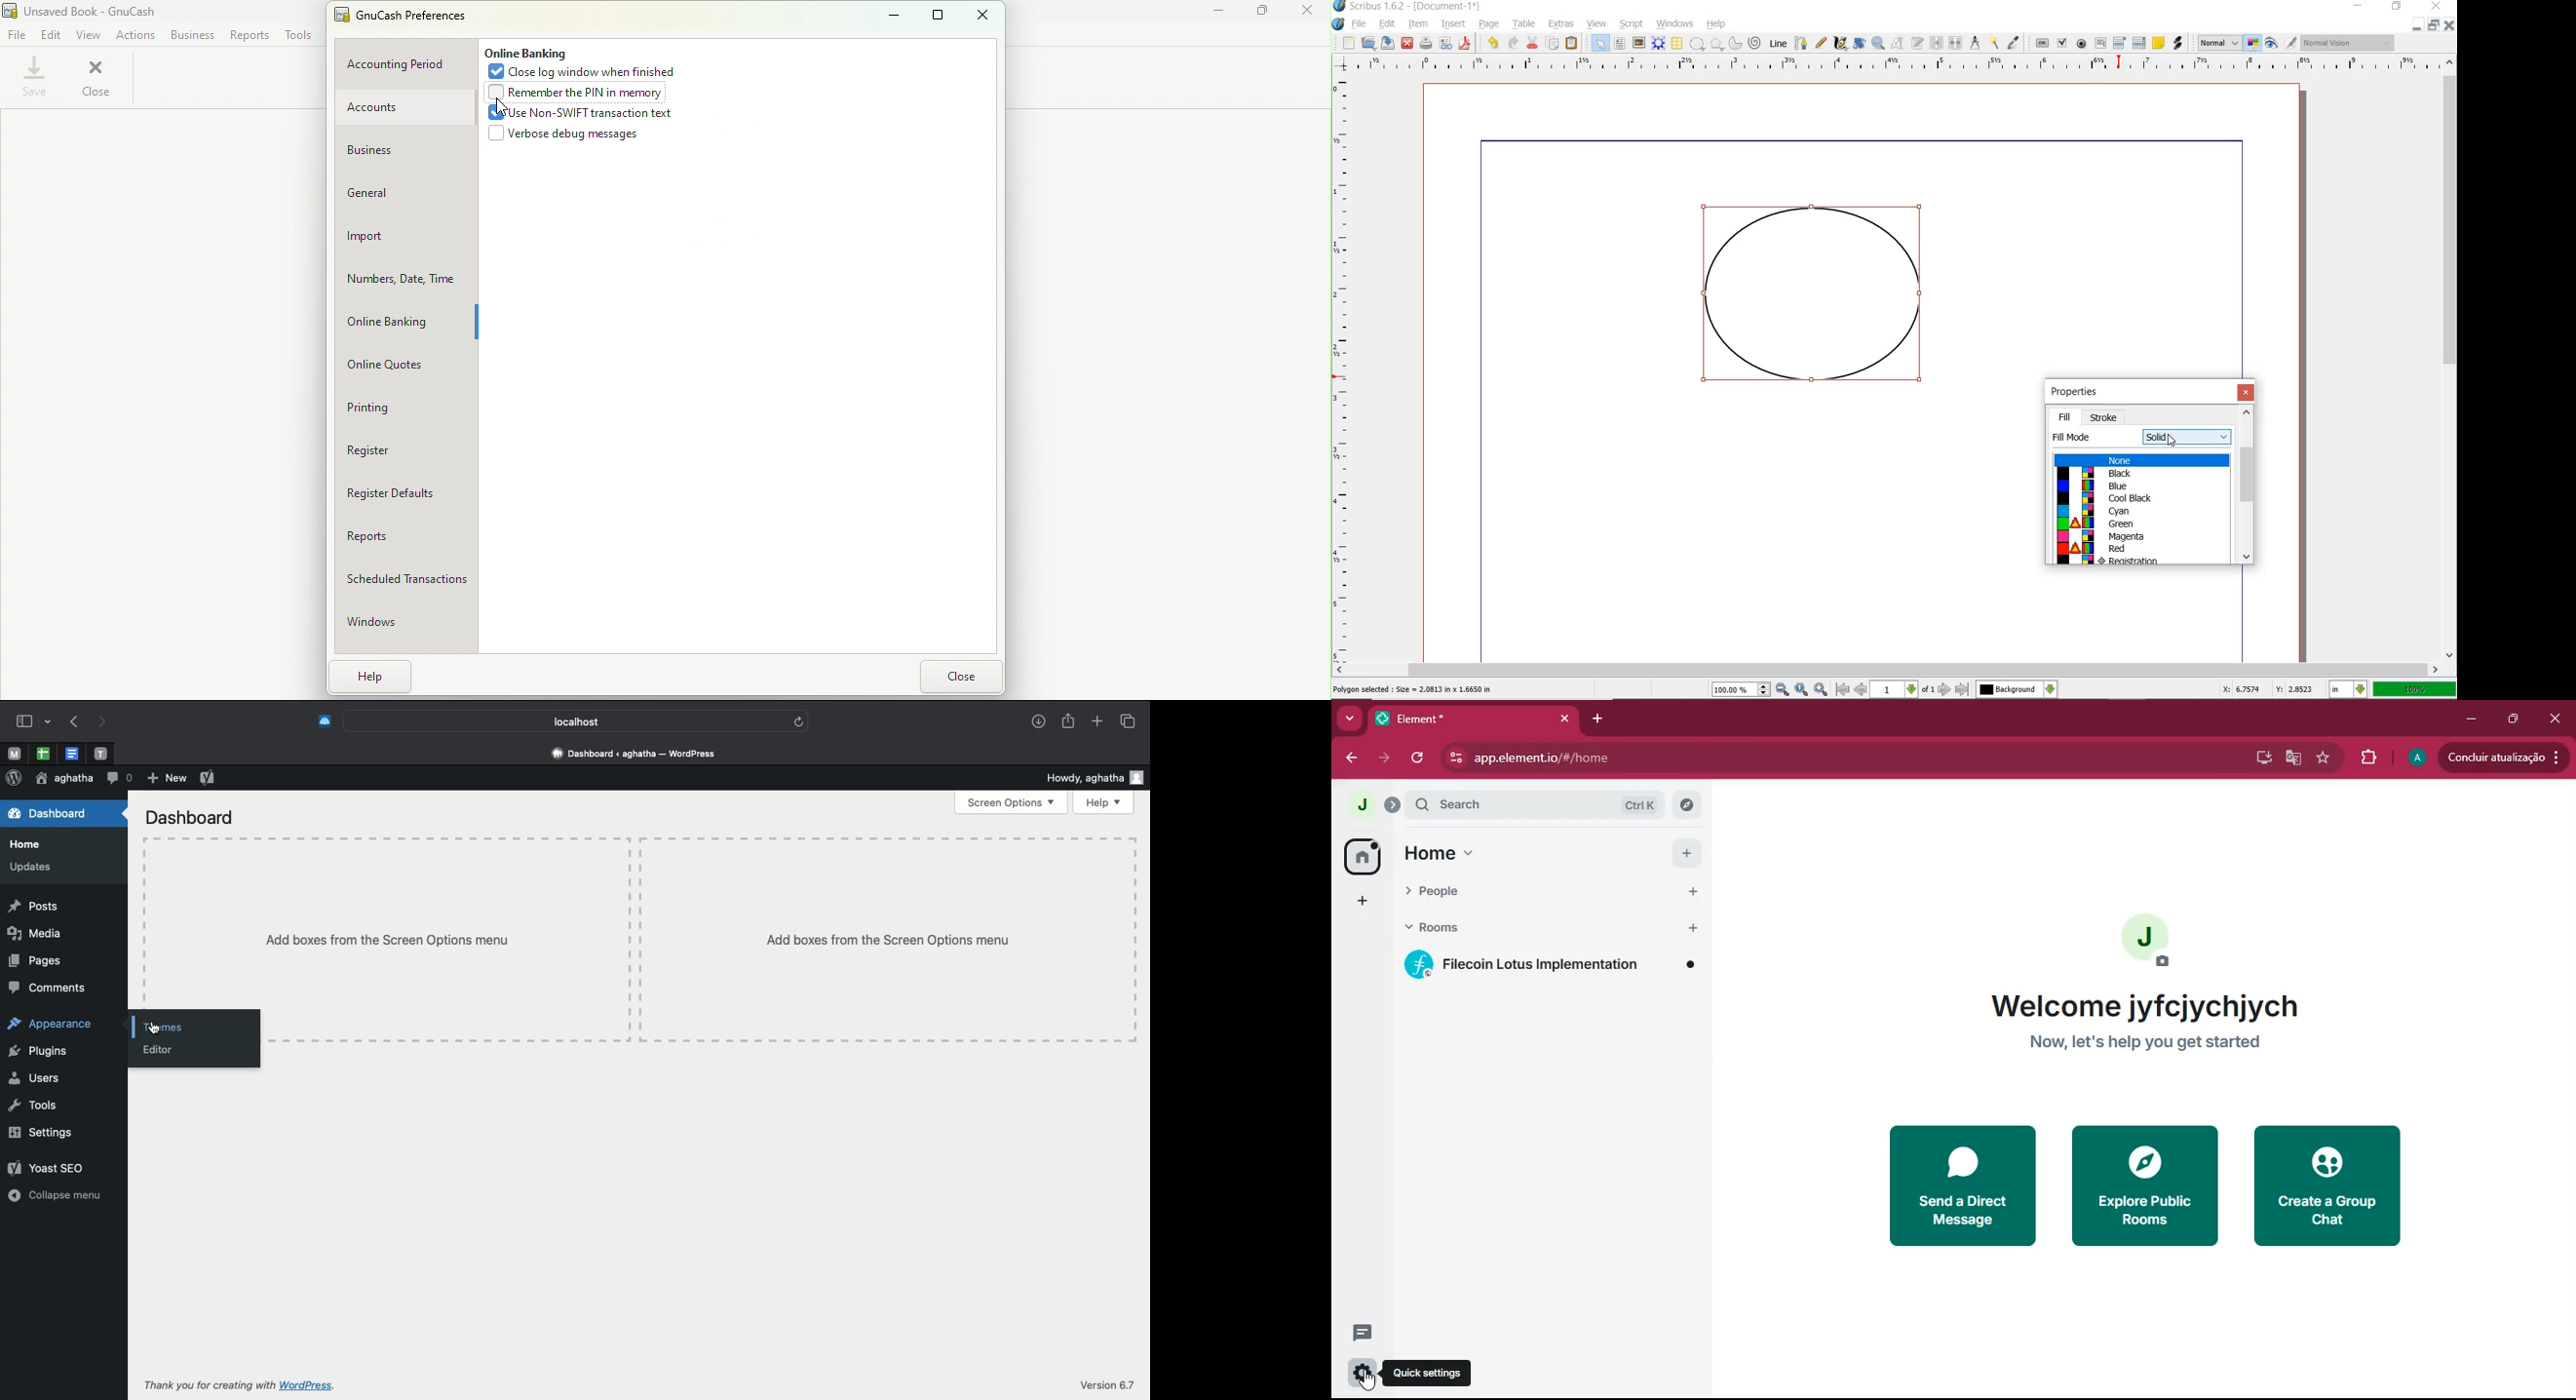 Image resolution: width=2576 pixels, height=1400 pixels. What do you see at coordinates (1381, 758) in the screenshot?
I see `forward` at bounding box center [1381, 758].